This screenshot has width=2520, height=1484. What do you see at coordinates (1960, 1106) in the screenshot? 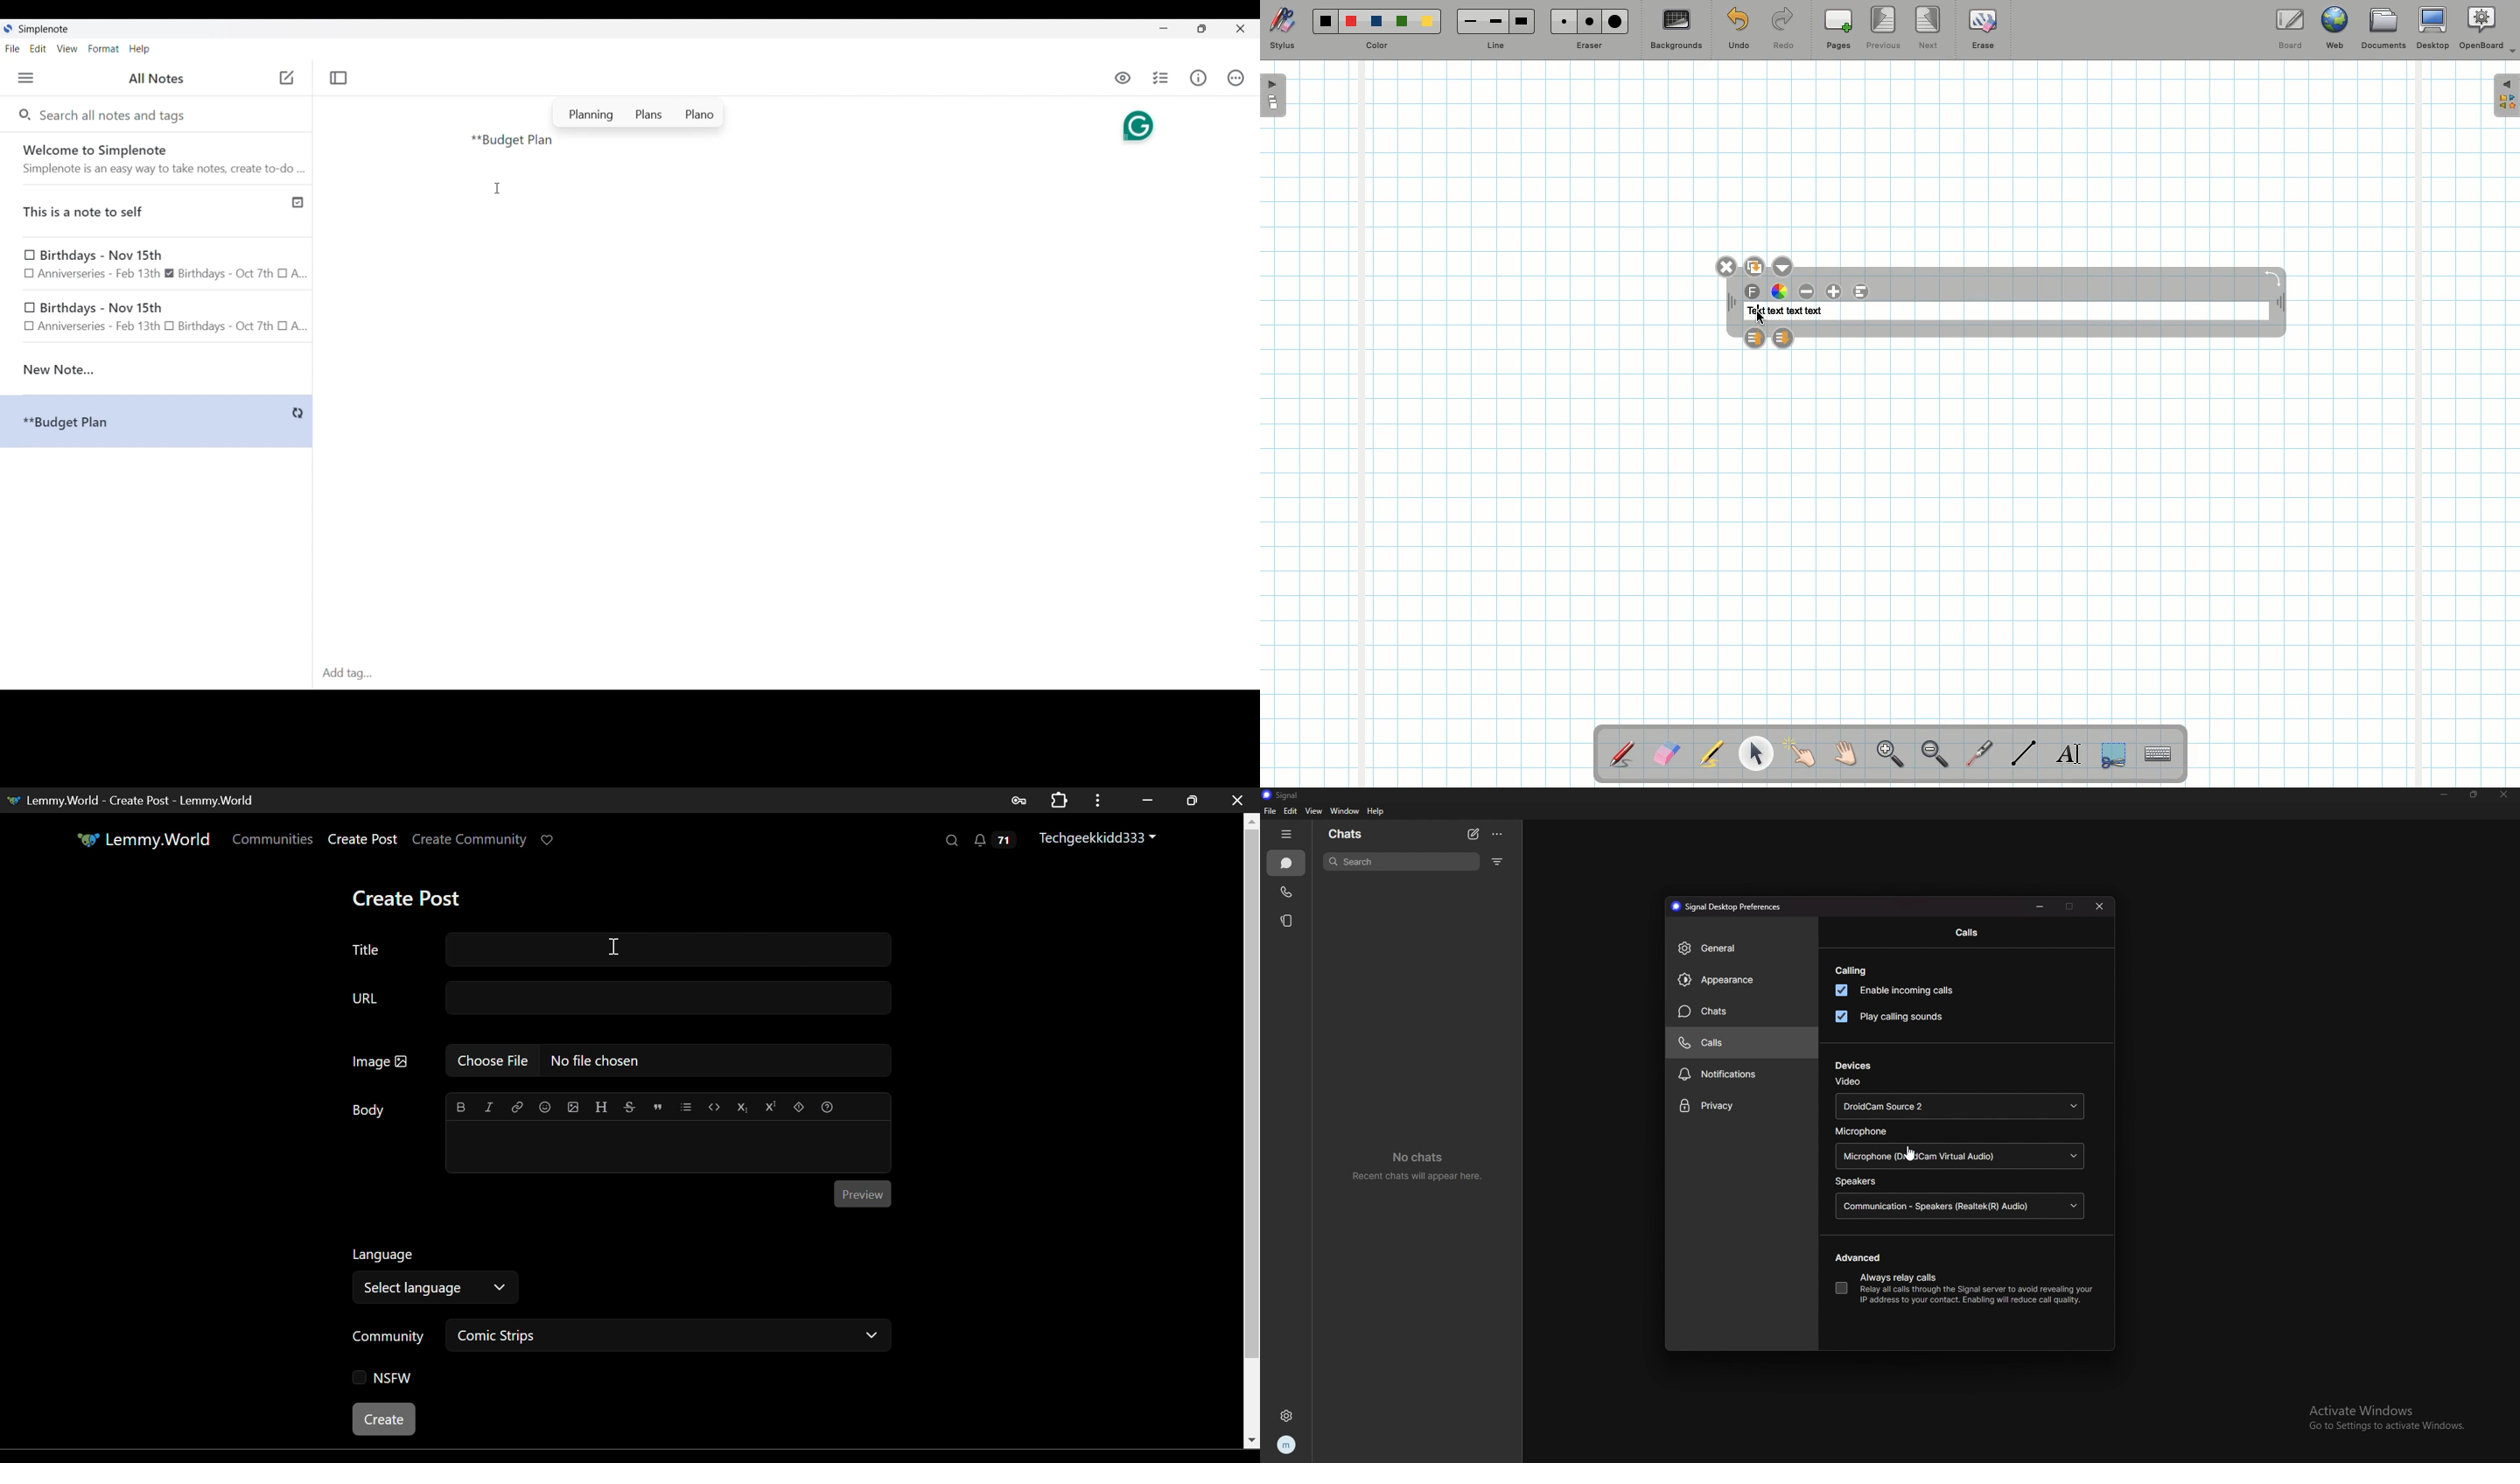
I see `video source` at bounding box center [1960, 1106].